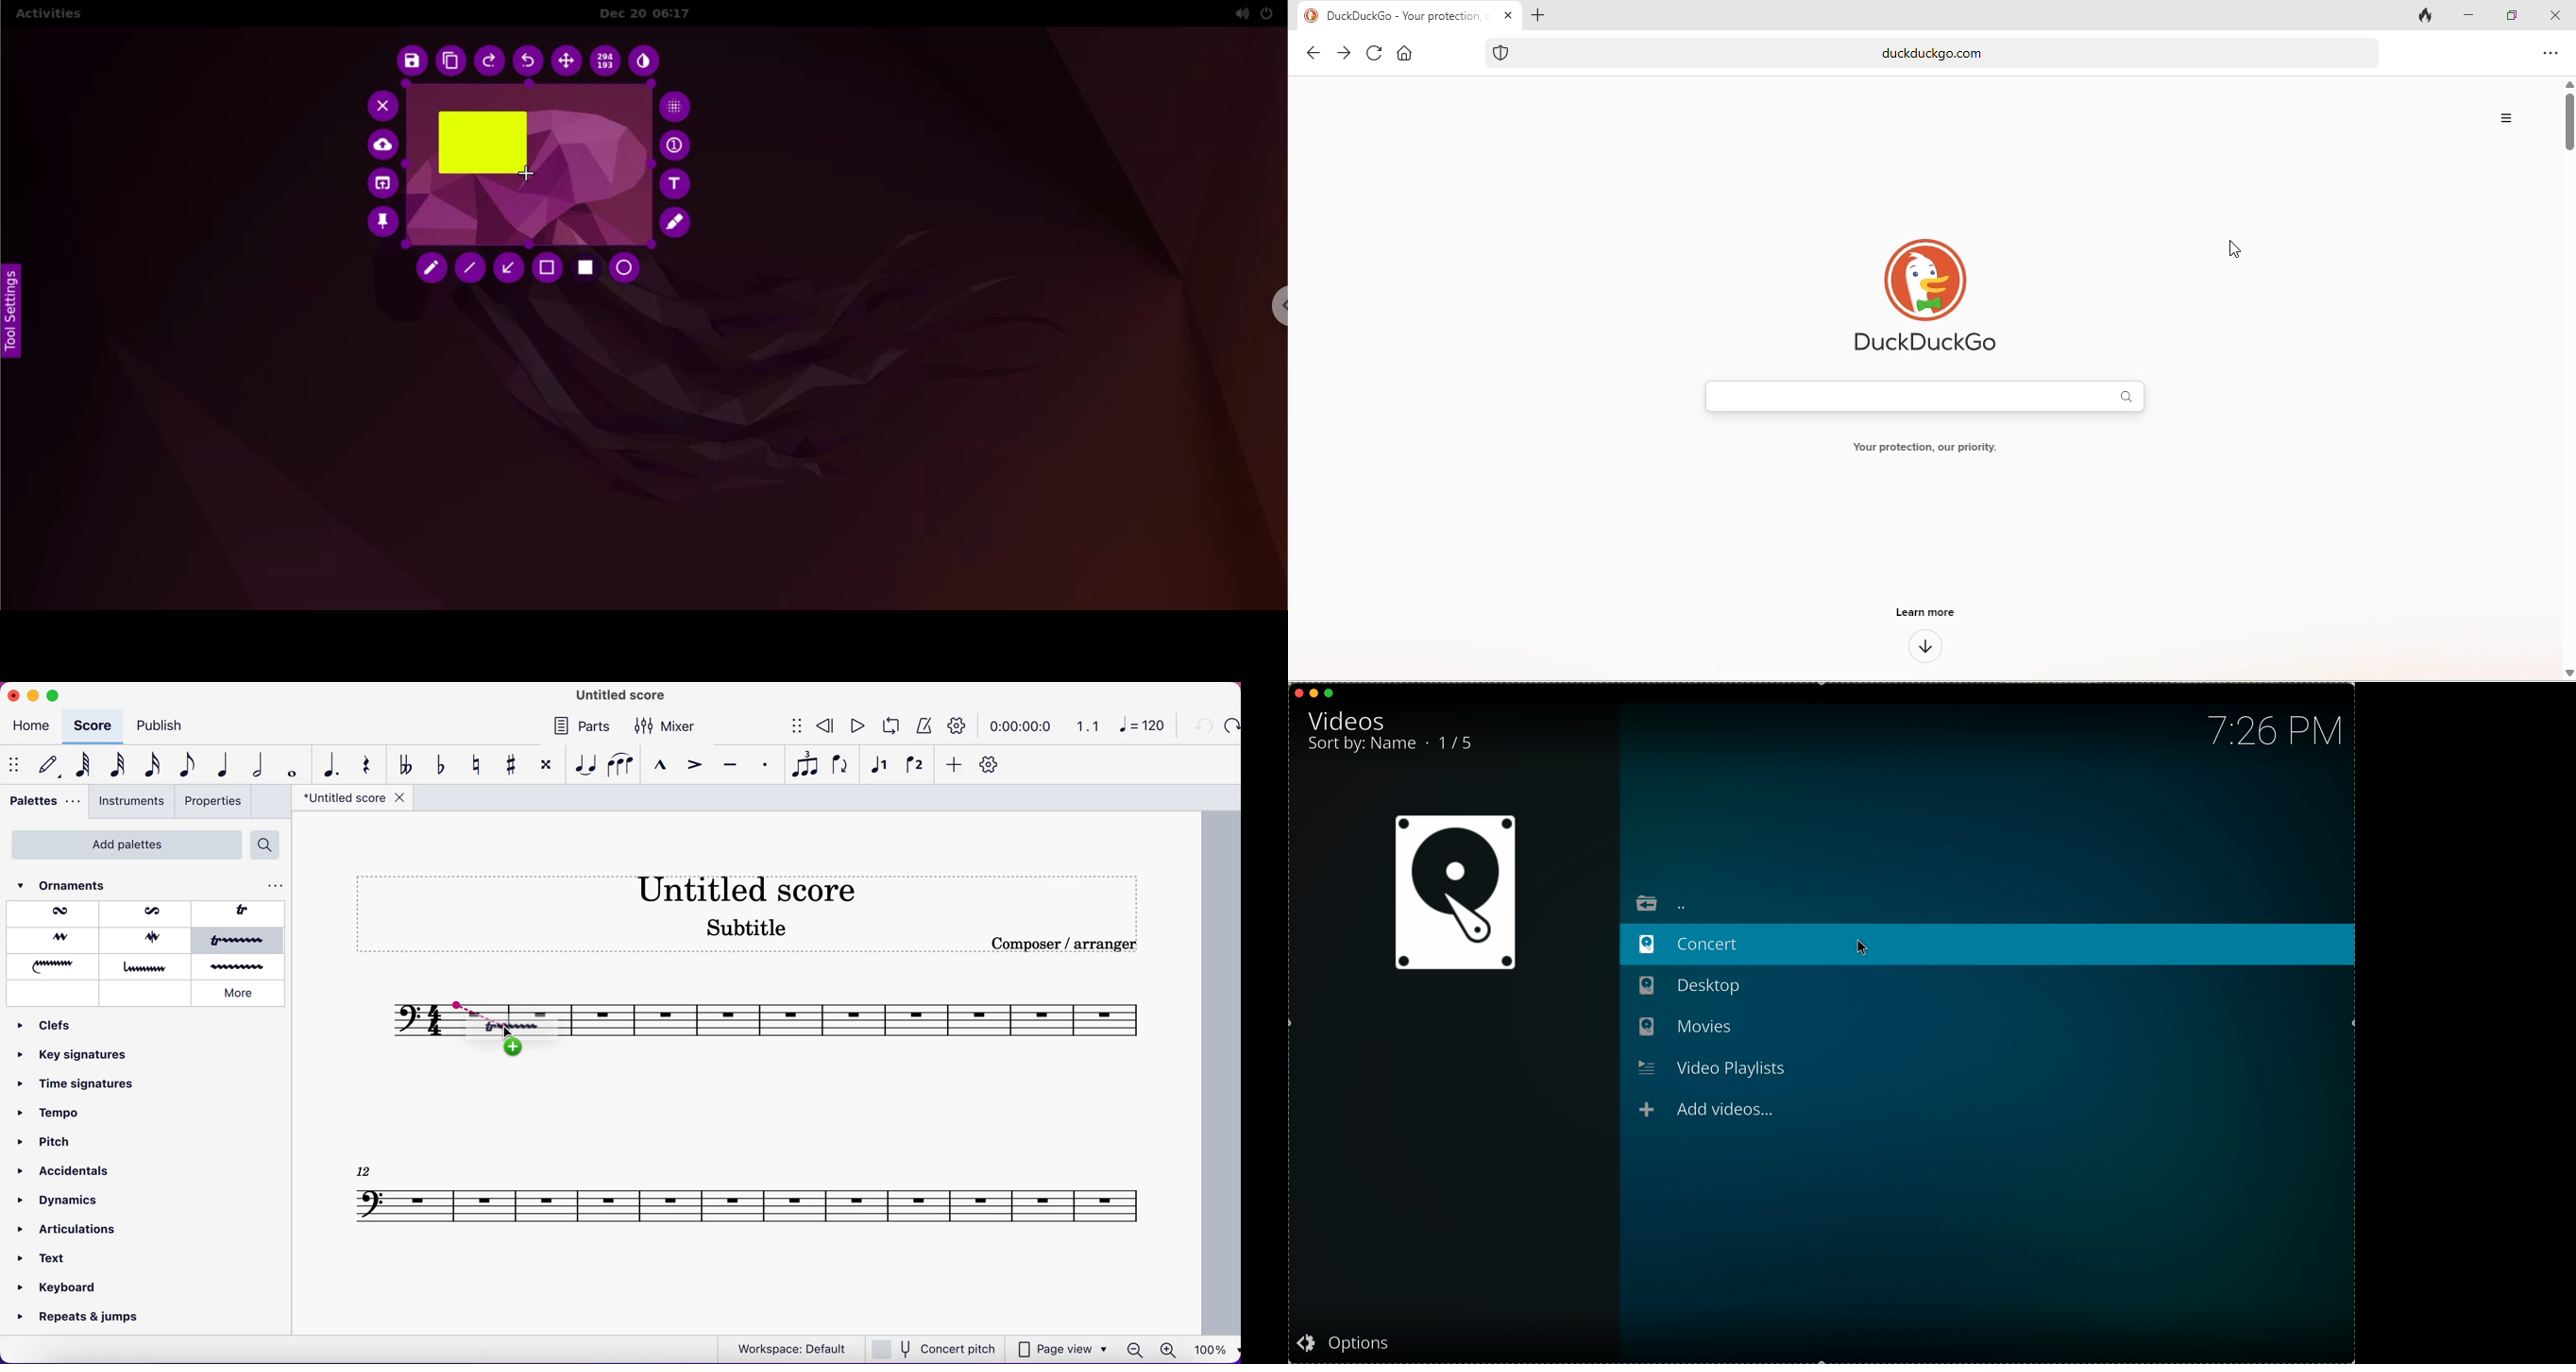 The image size is (2576, 1372). I want to click on voice 1, so click(882, 767).